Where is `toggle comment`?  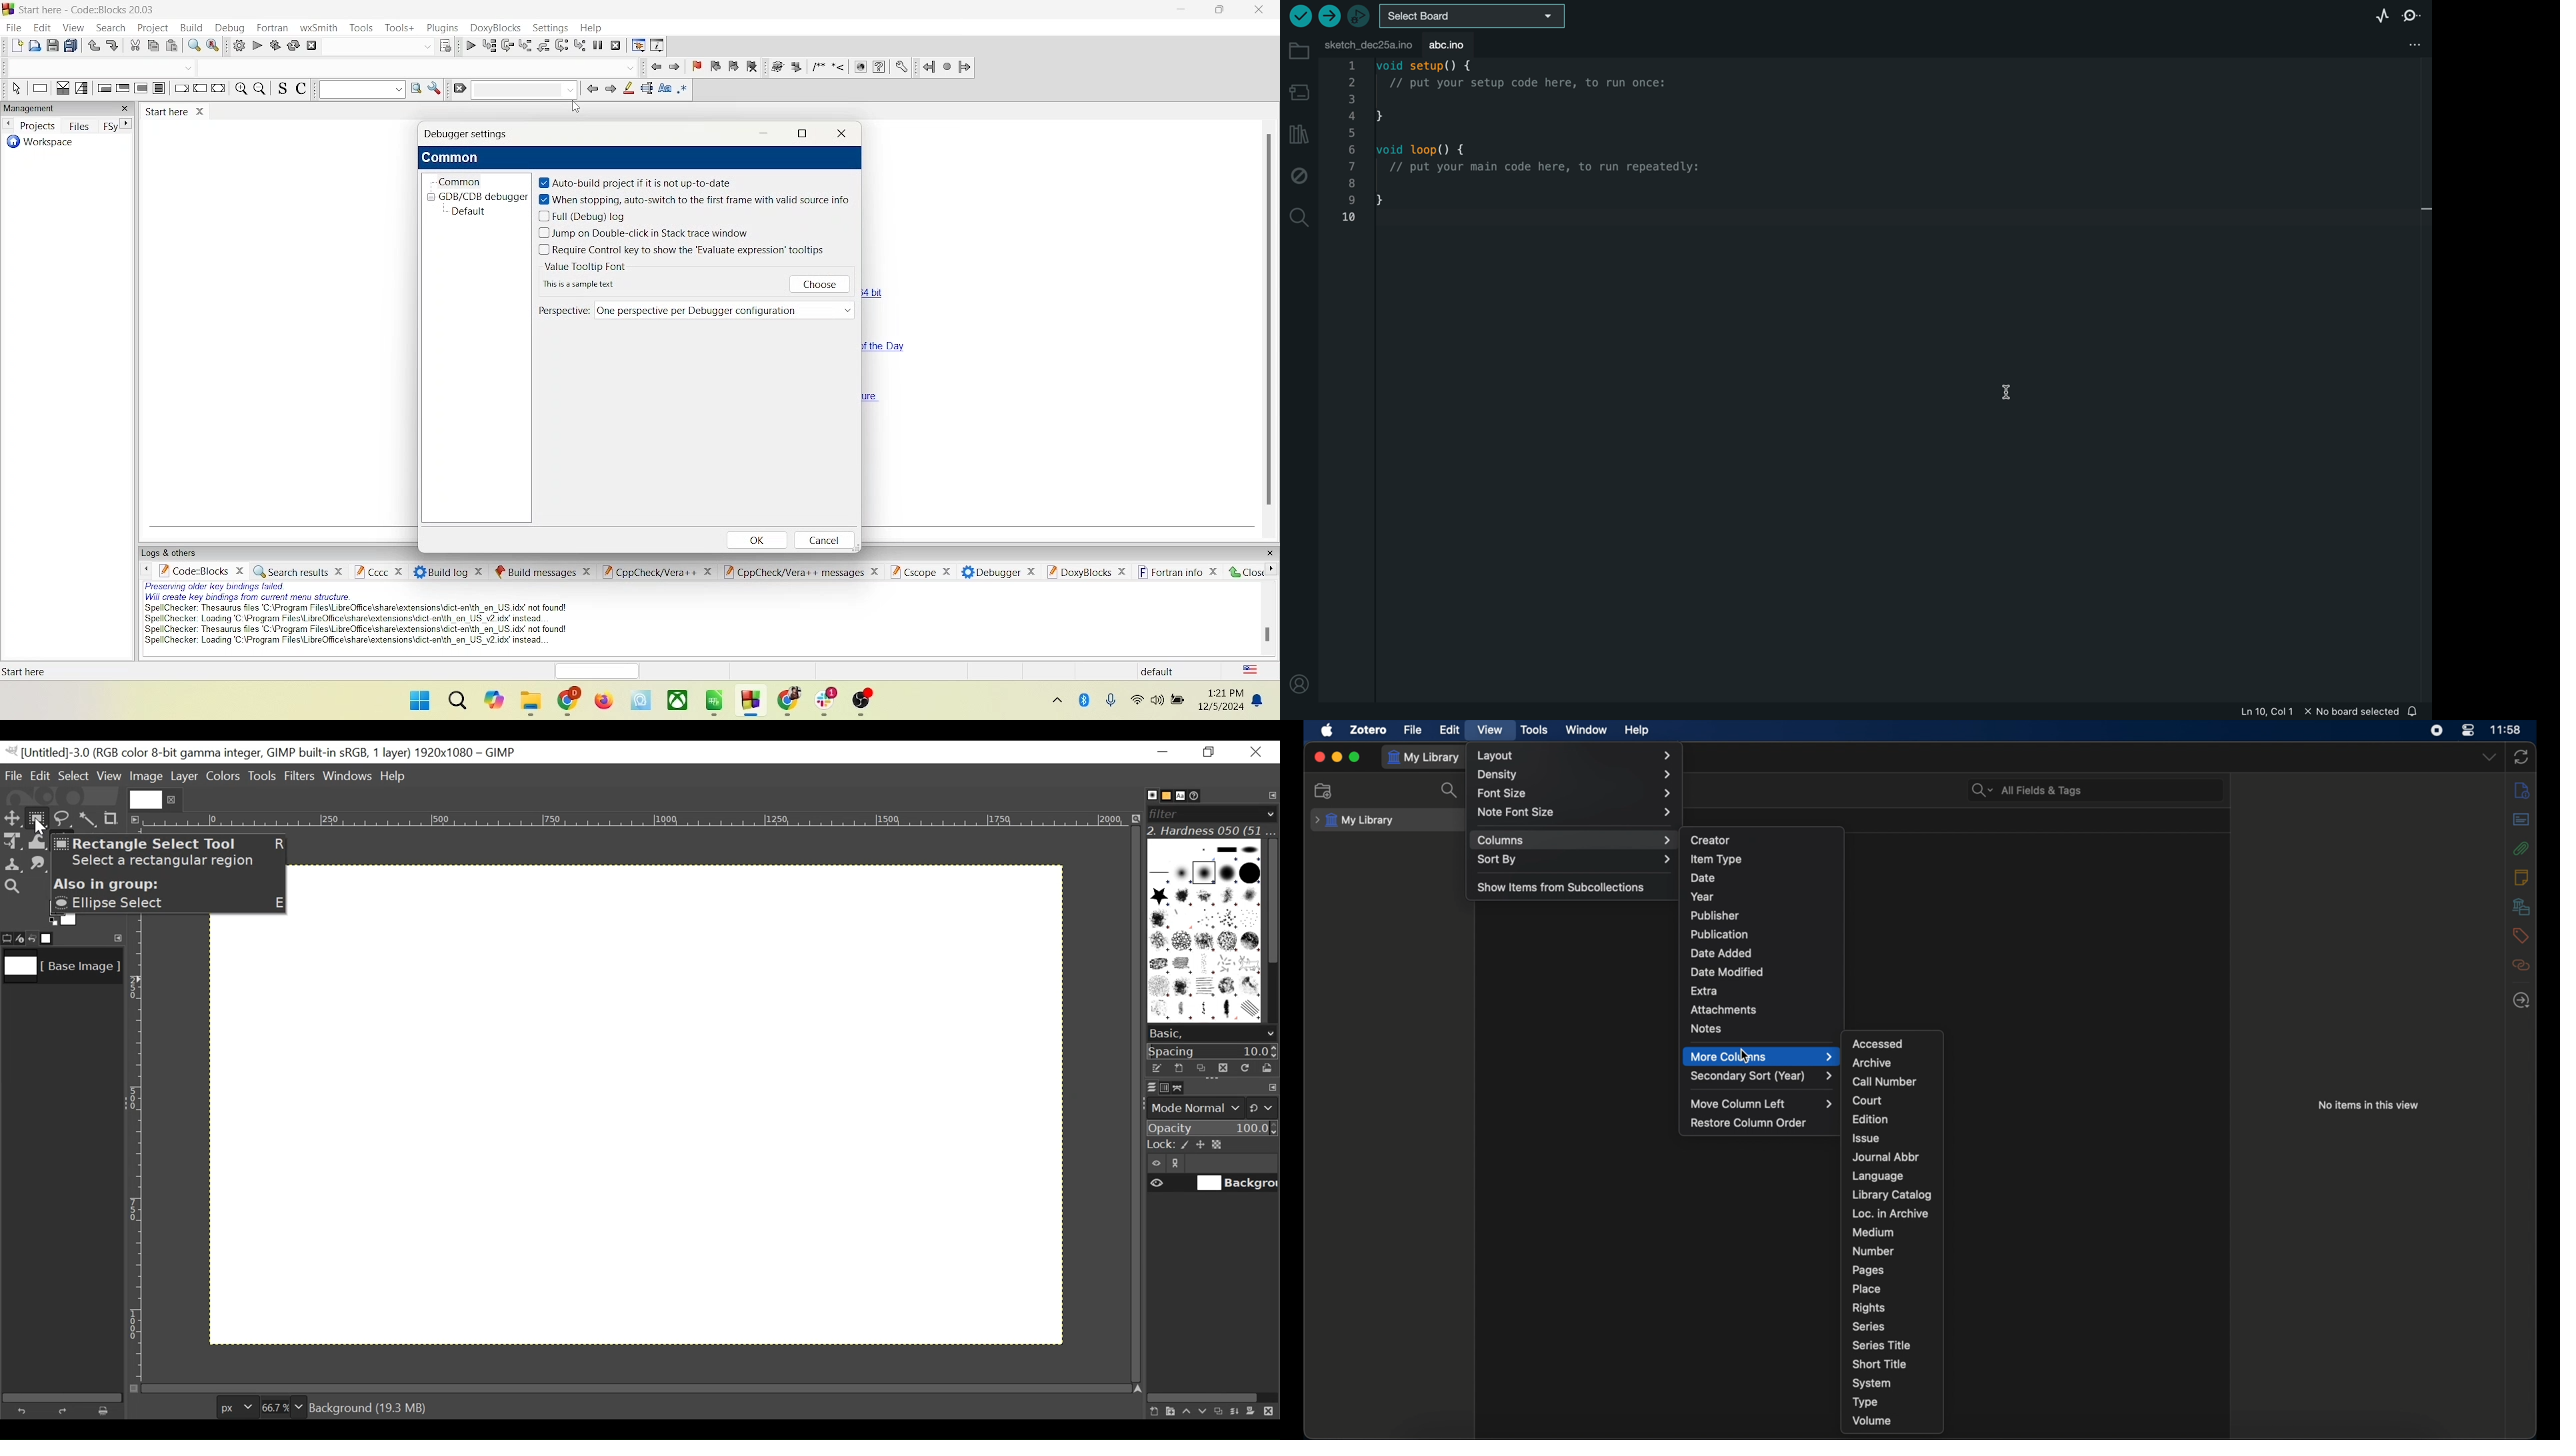 toggle comment is located at coordinates (301, 91).